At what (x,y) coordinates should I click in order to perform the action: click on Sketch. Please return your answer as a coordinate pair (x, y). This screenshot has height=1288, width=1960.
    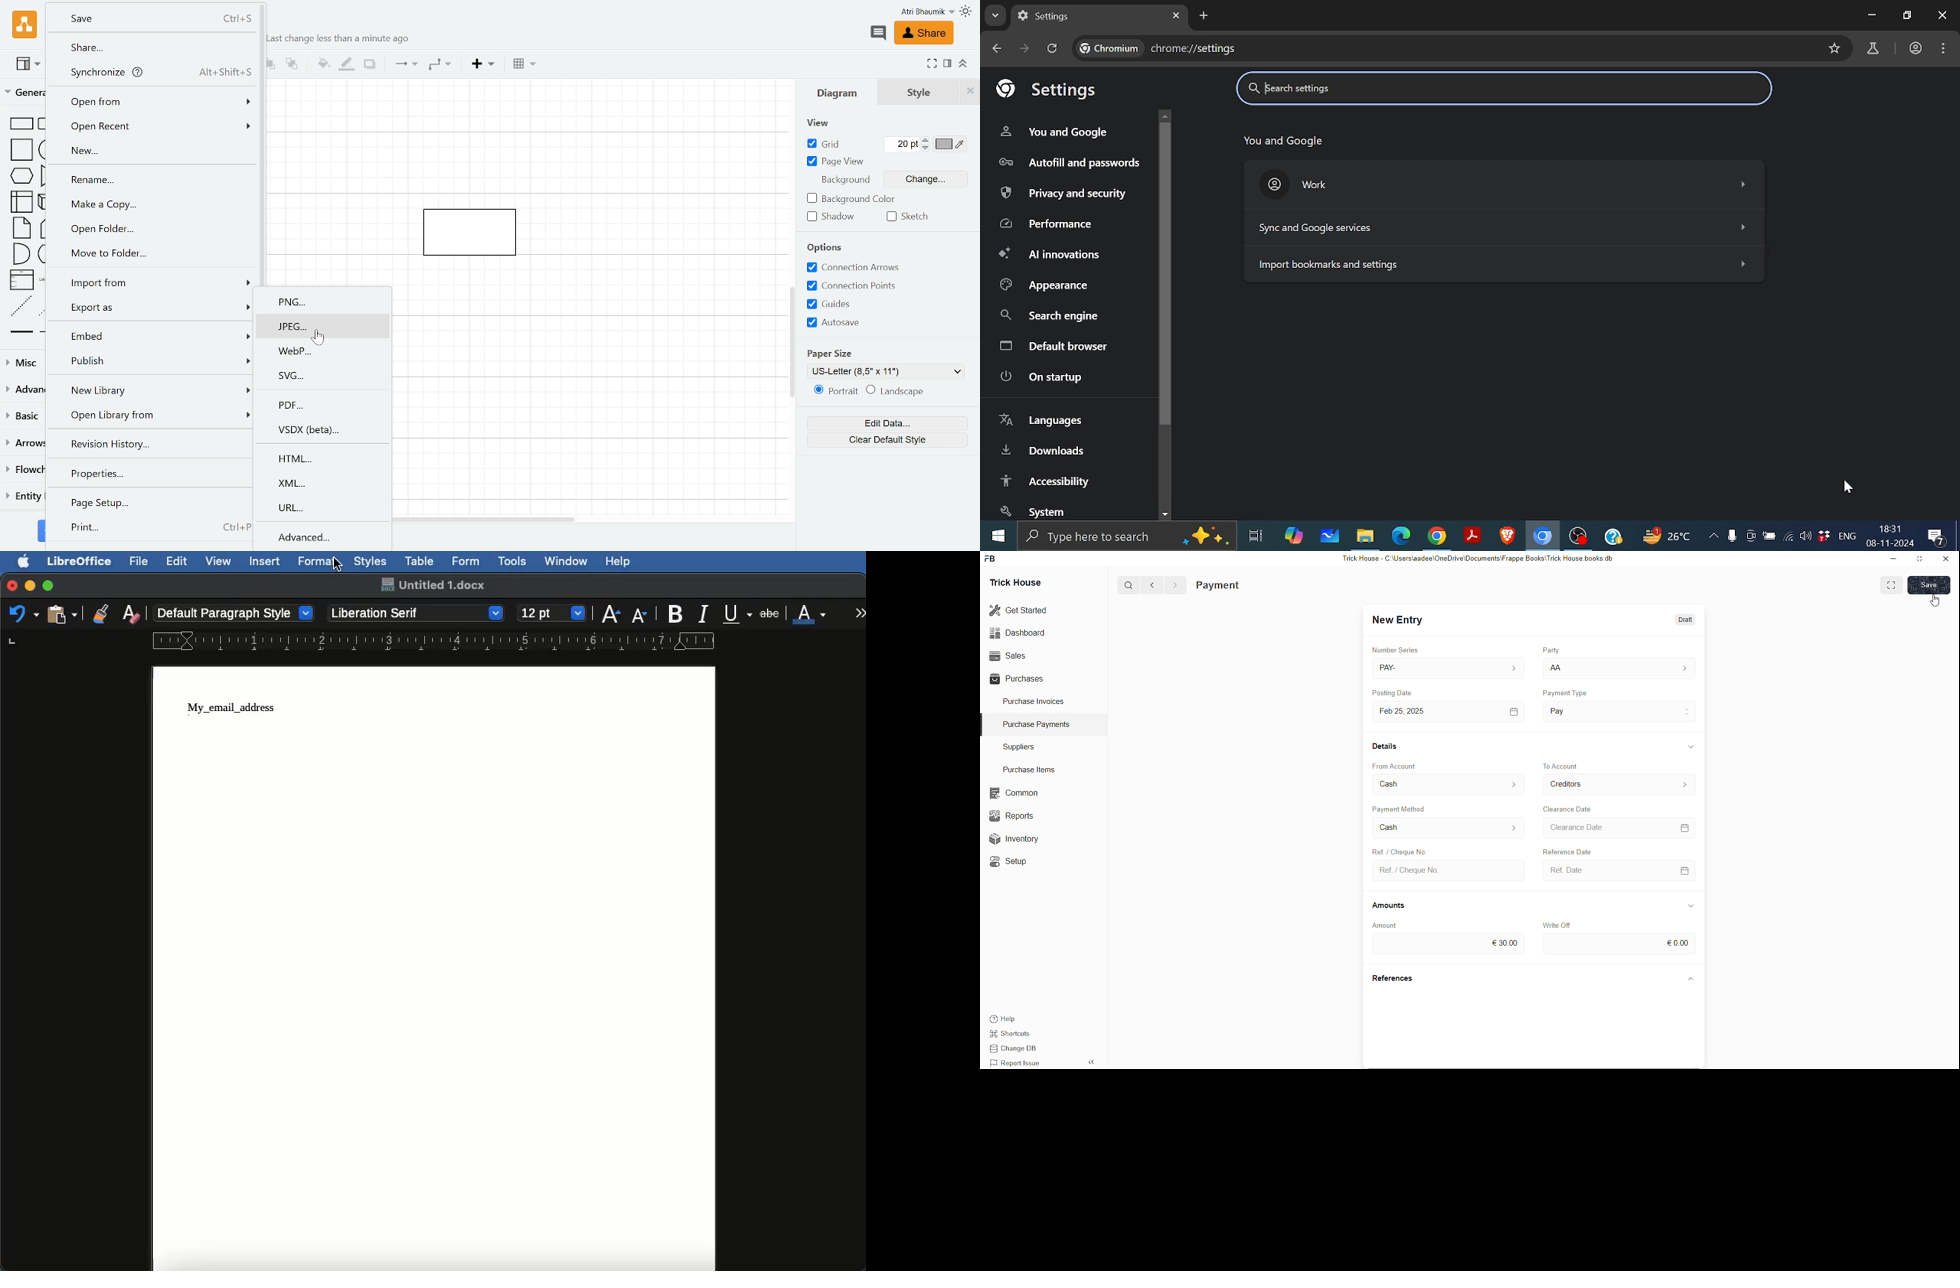
    Looking at the image, I should click on (910, 217).